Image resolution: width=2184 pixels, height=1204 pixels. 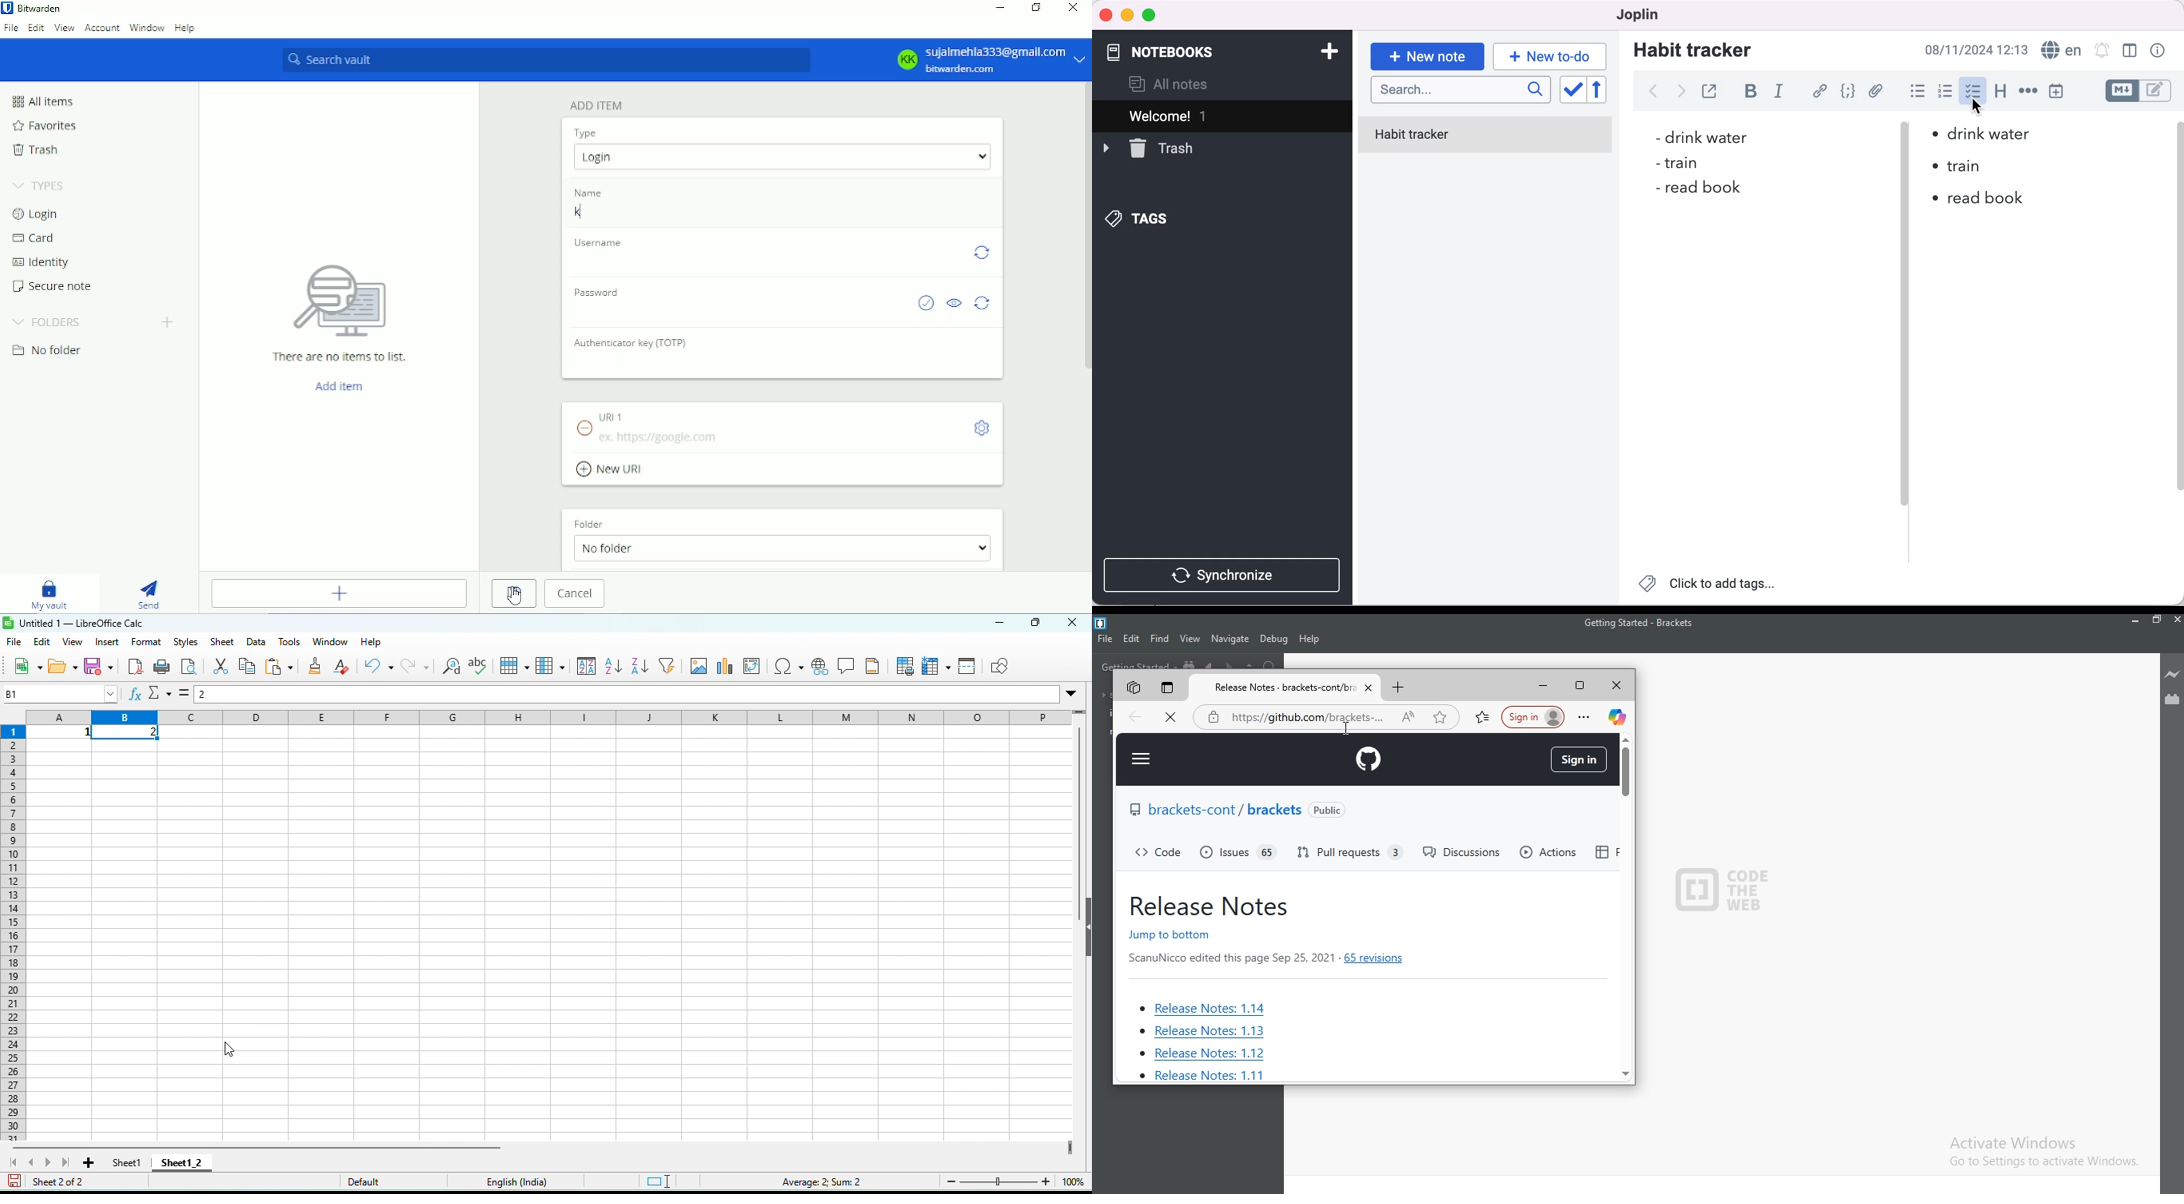 I want to click on numbered list, so click(x=1948, y=93).